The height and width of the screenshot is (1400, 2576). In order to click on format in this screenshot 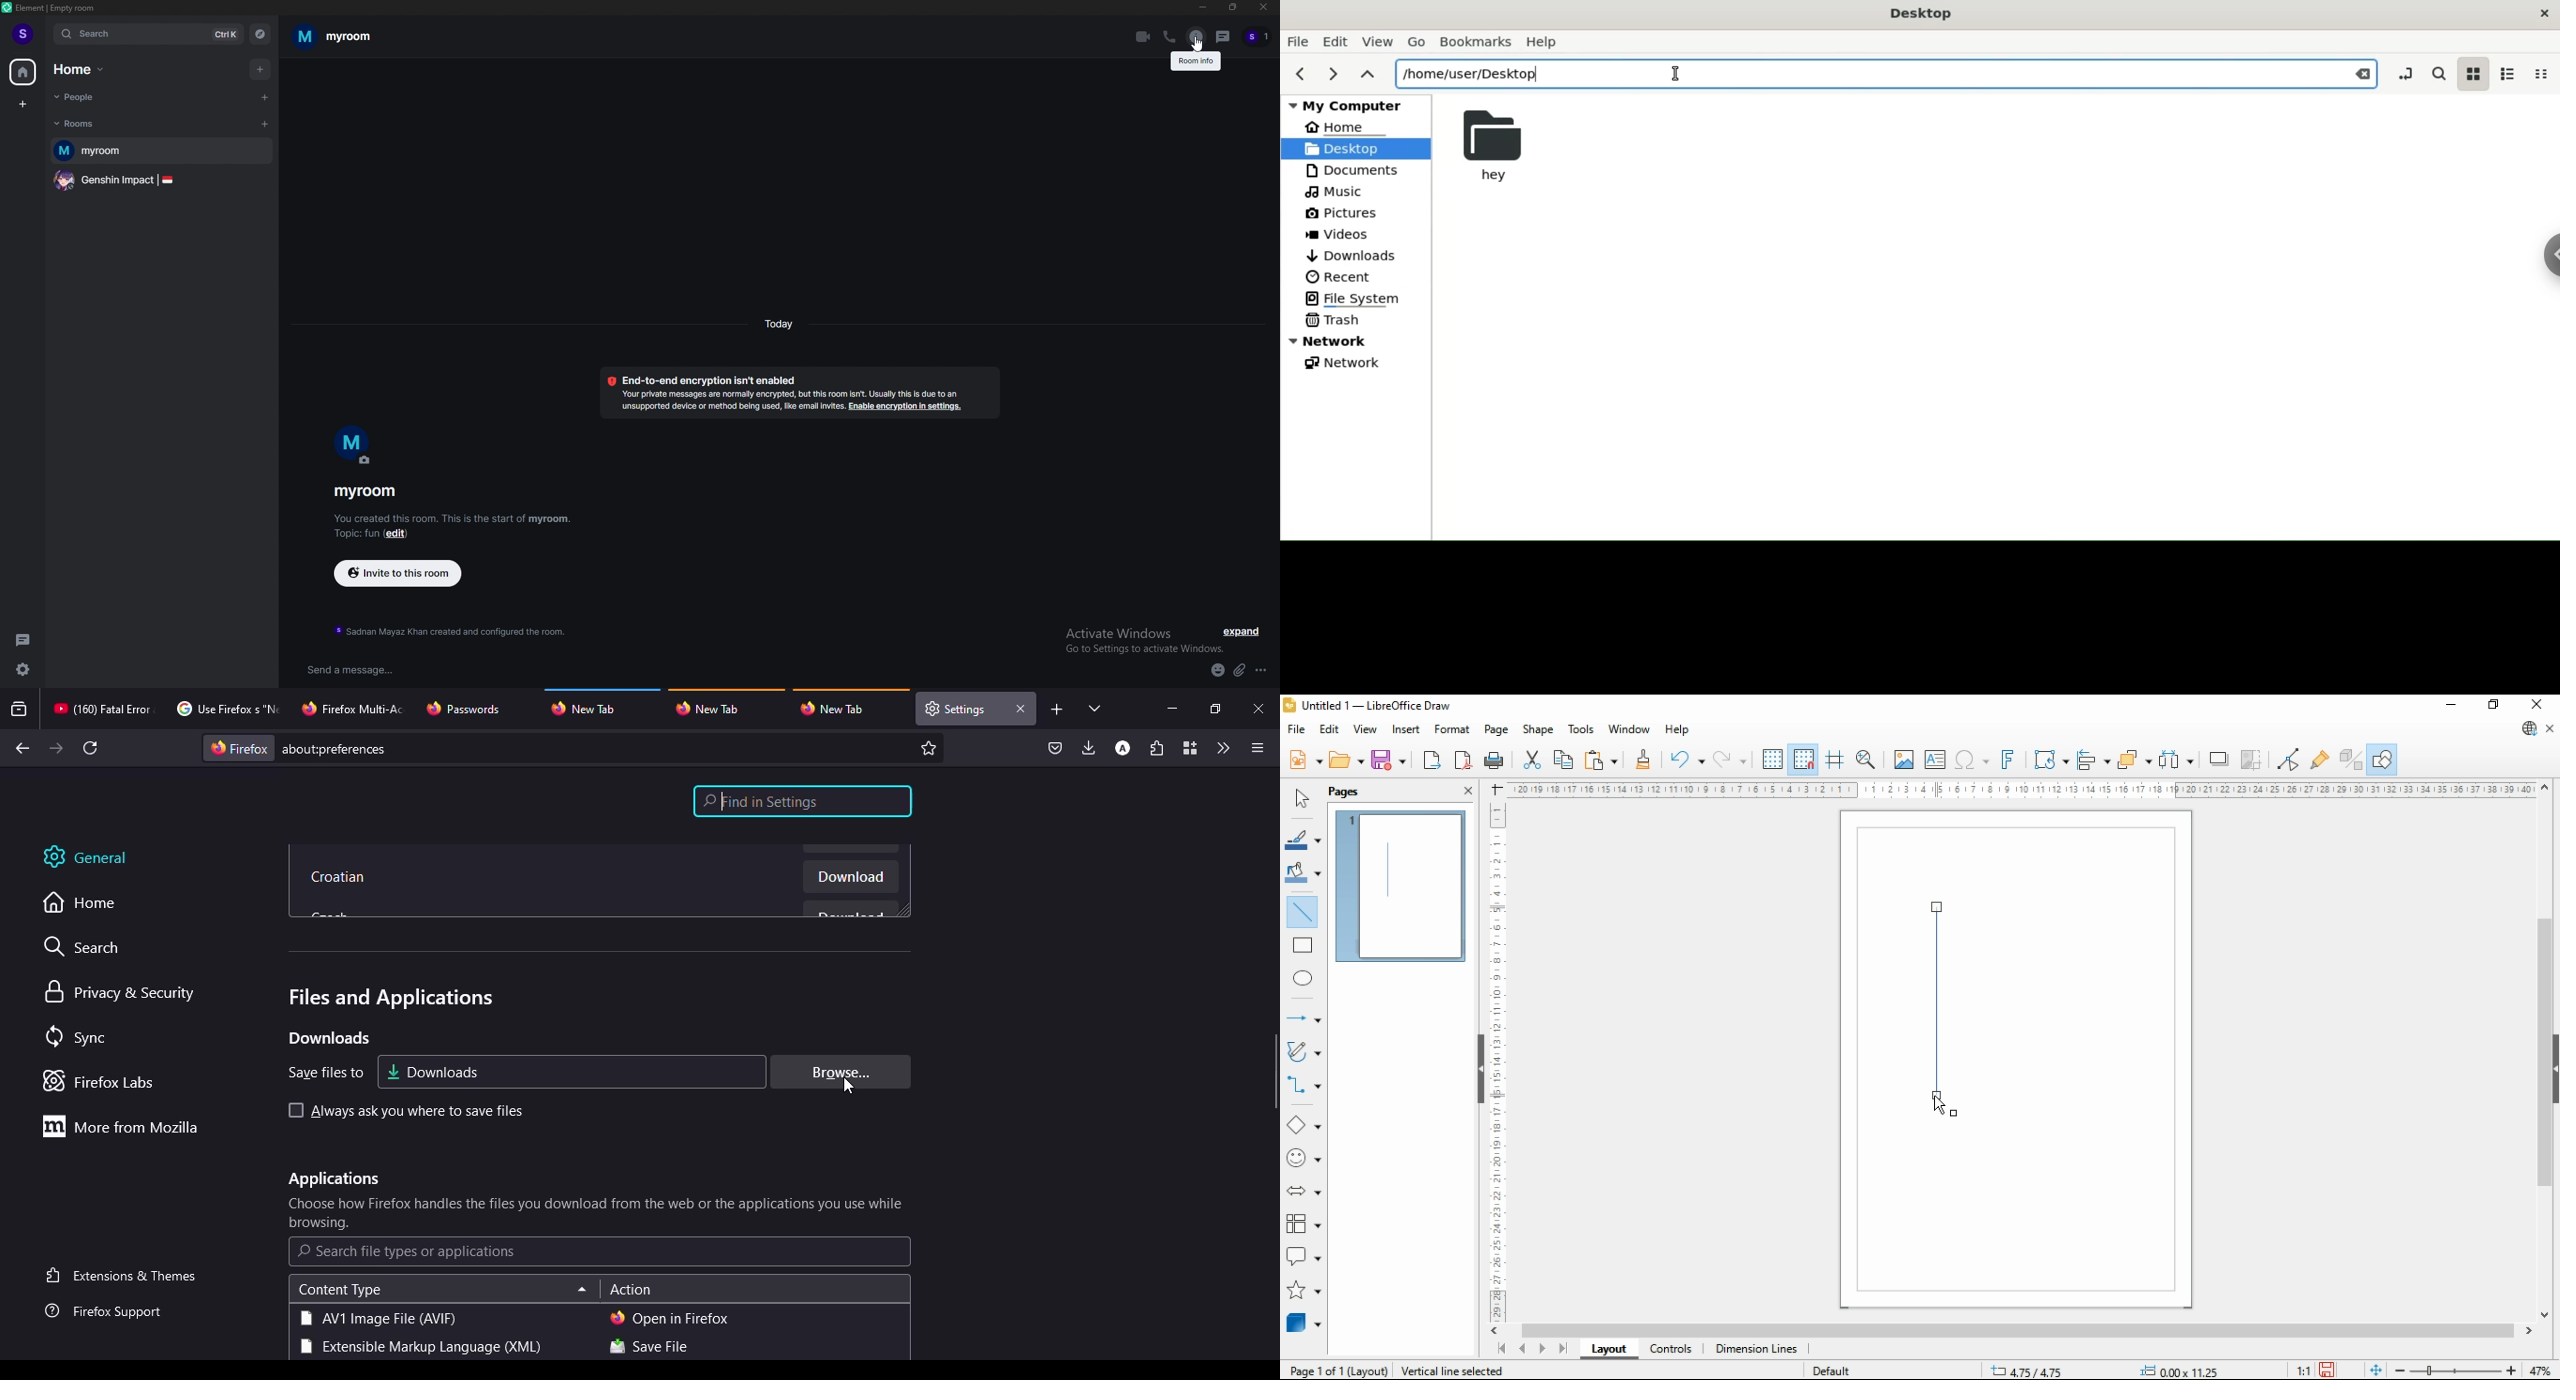, I will do `click(1453, 729)`.